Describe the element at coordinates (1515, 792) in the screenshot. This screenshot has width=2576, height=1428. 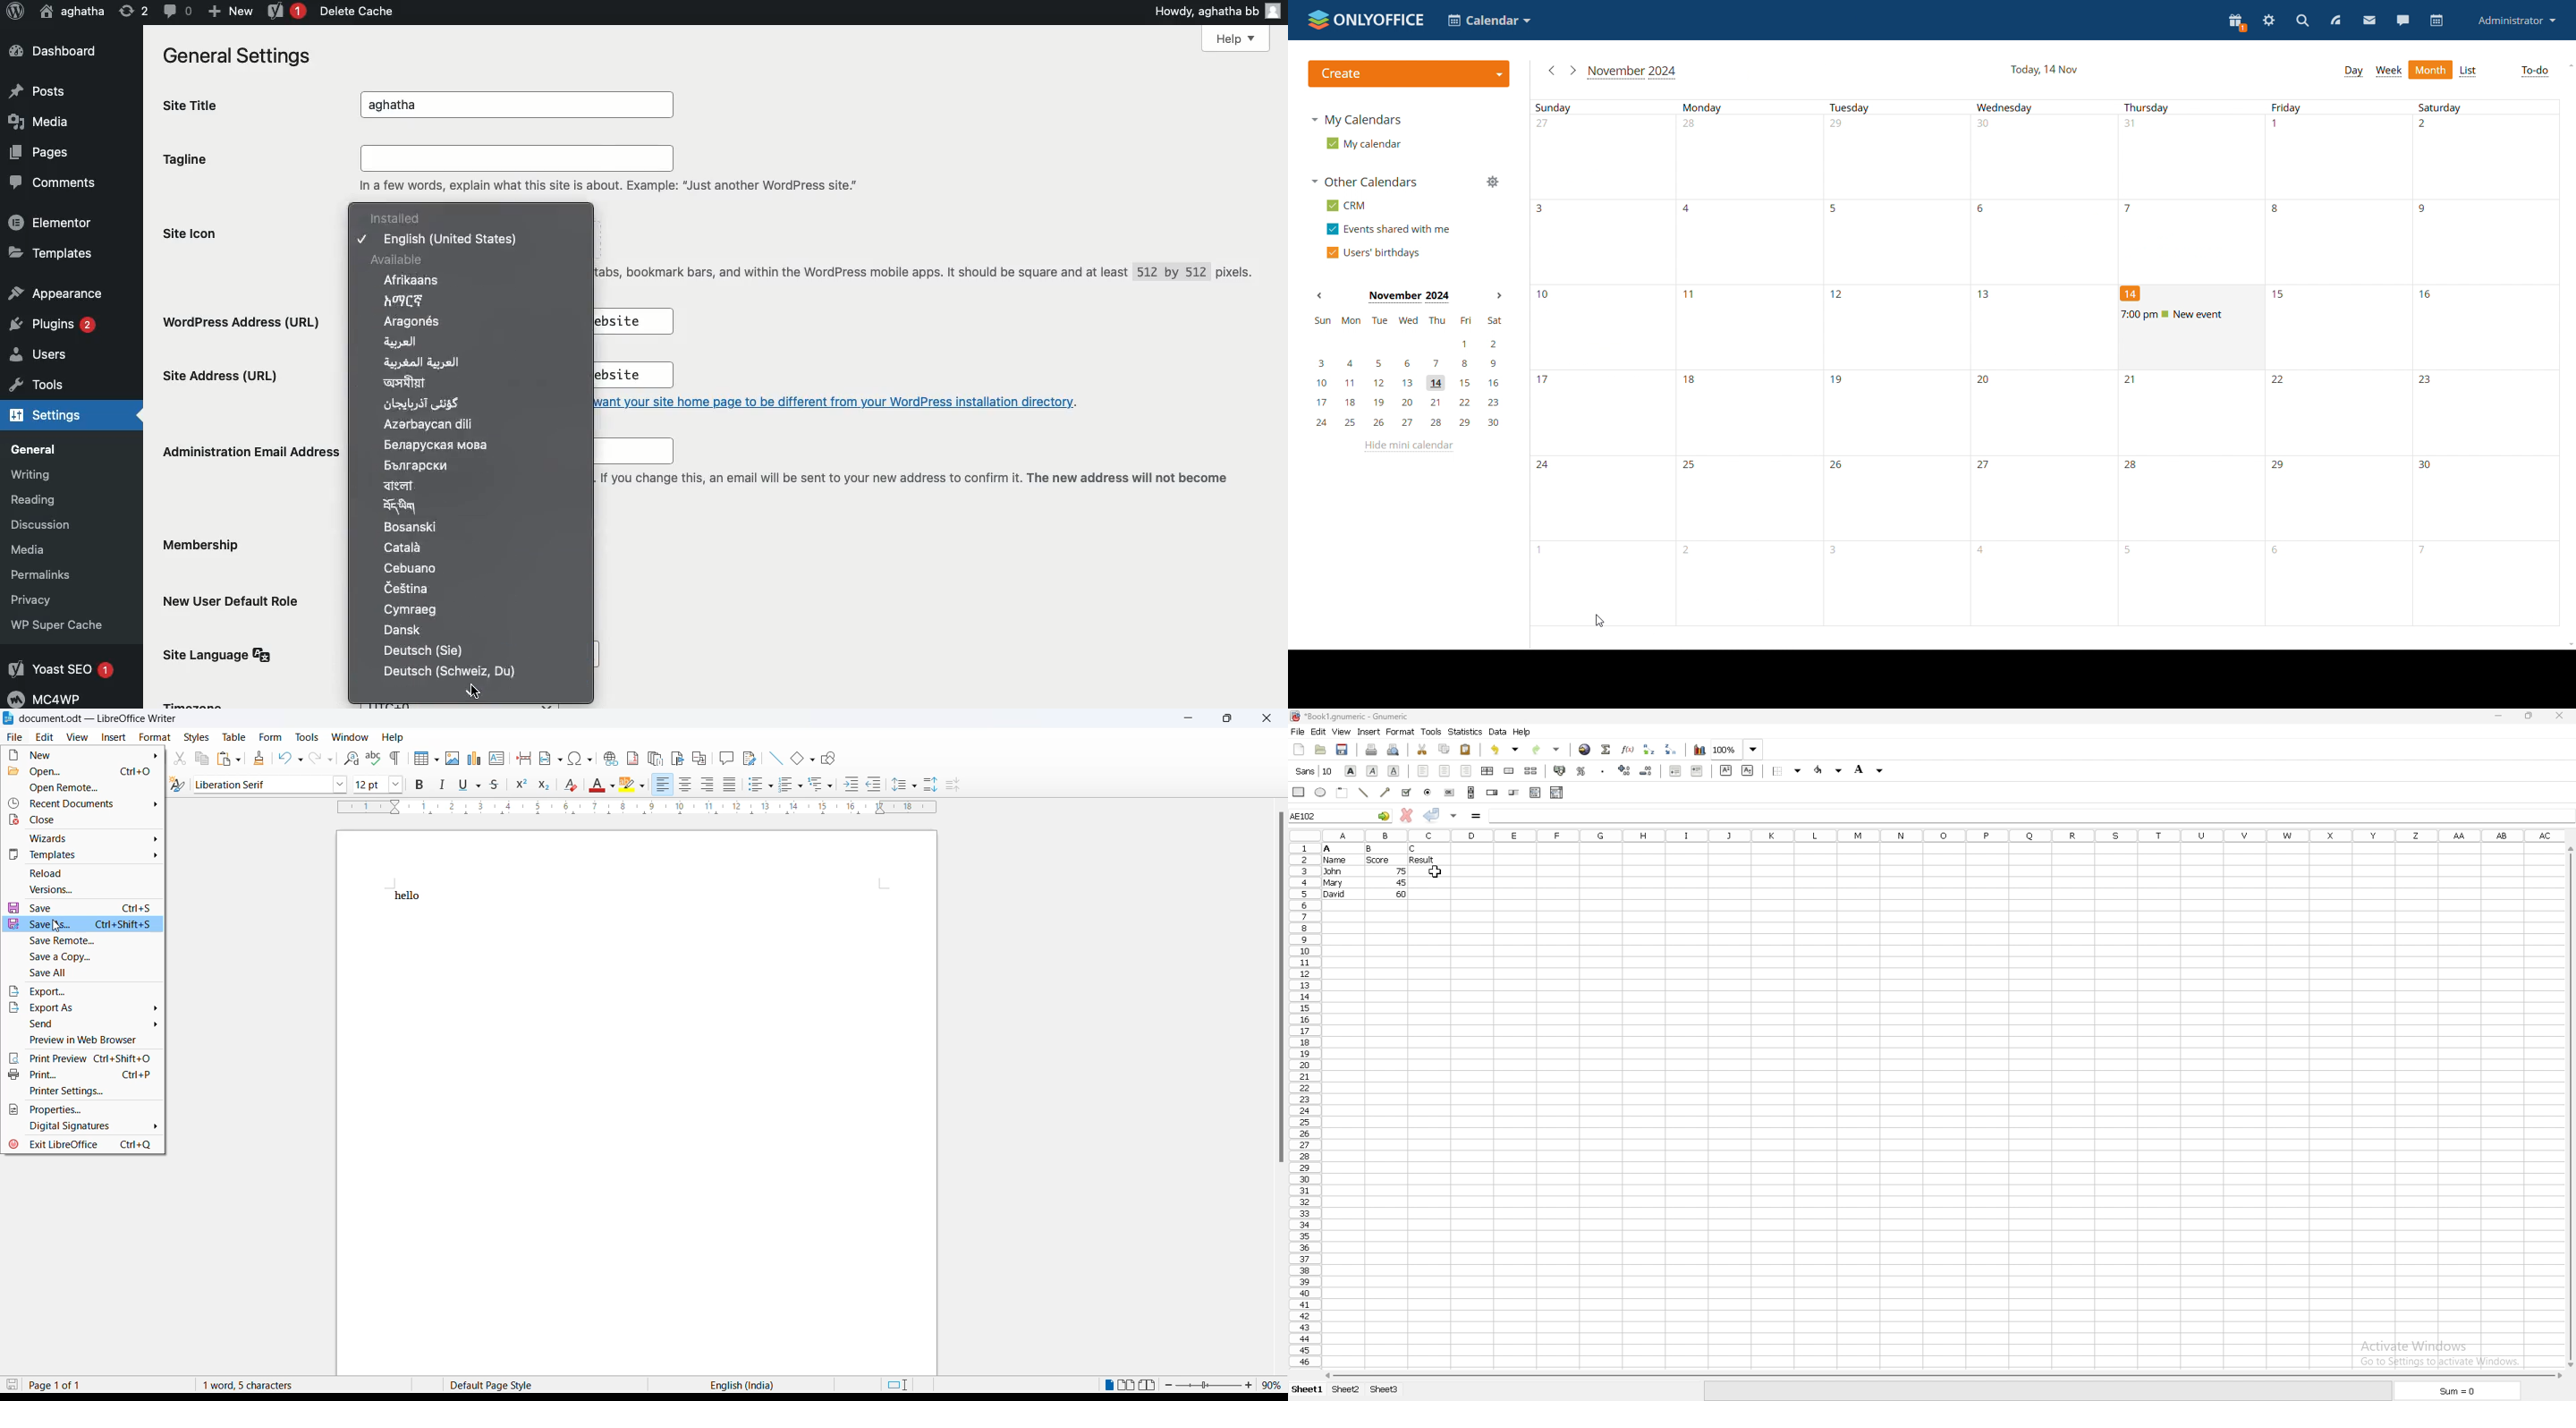
I see `slider` at that location.